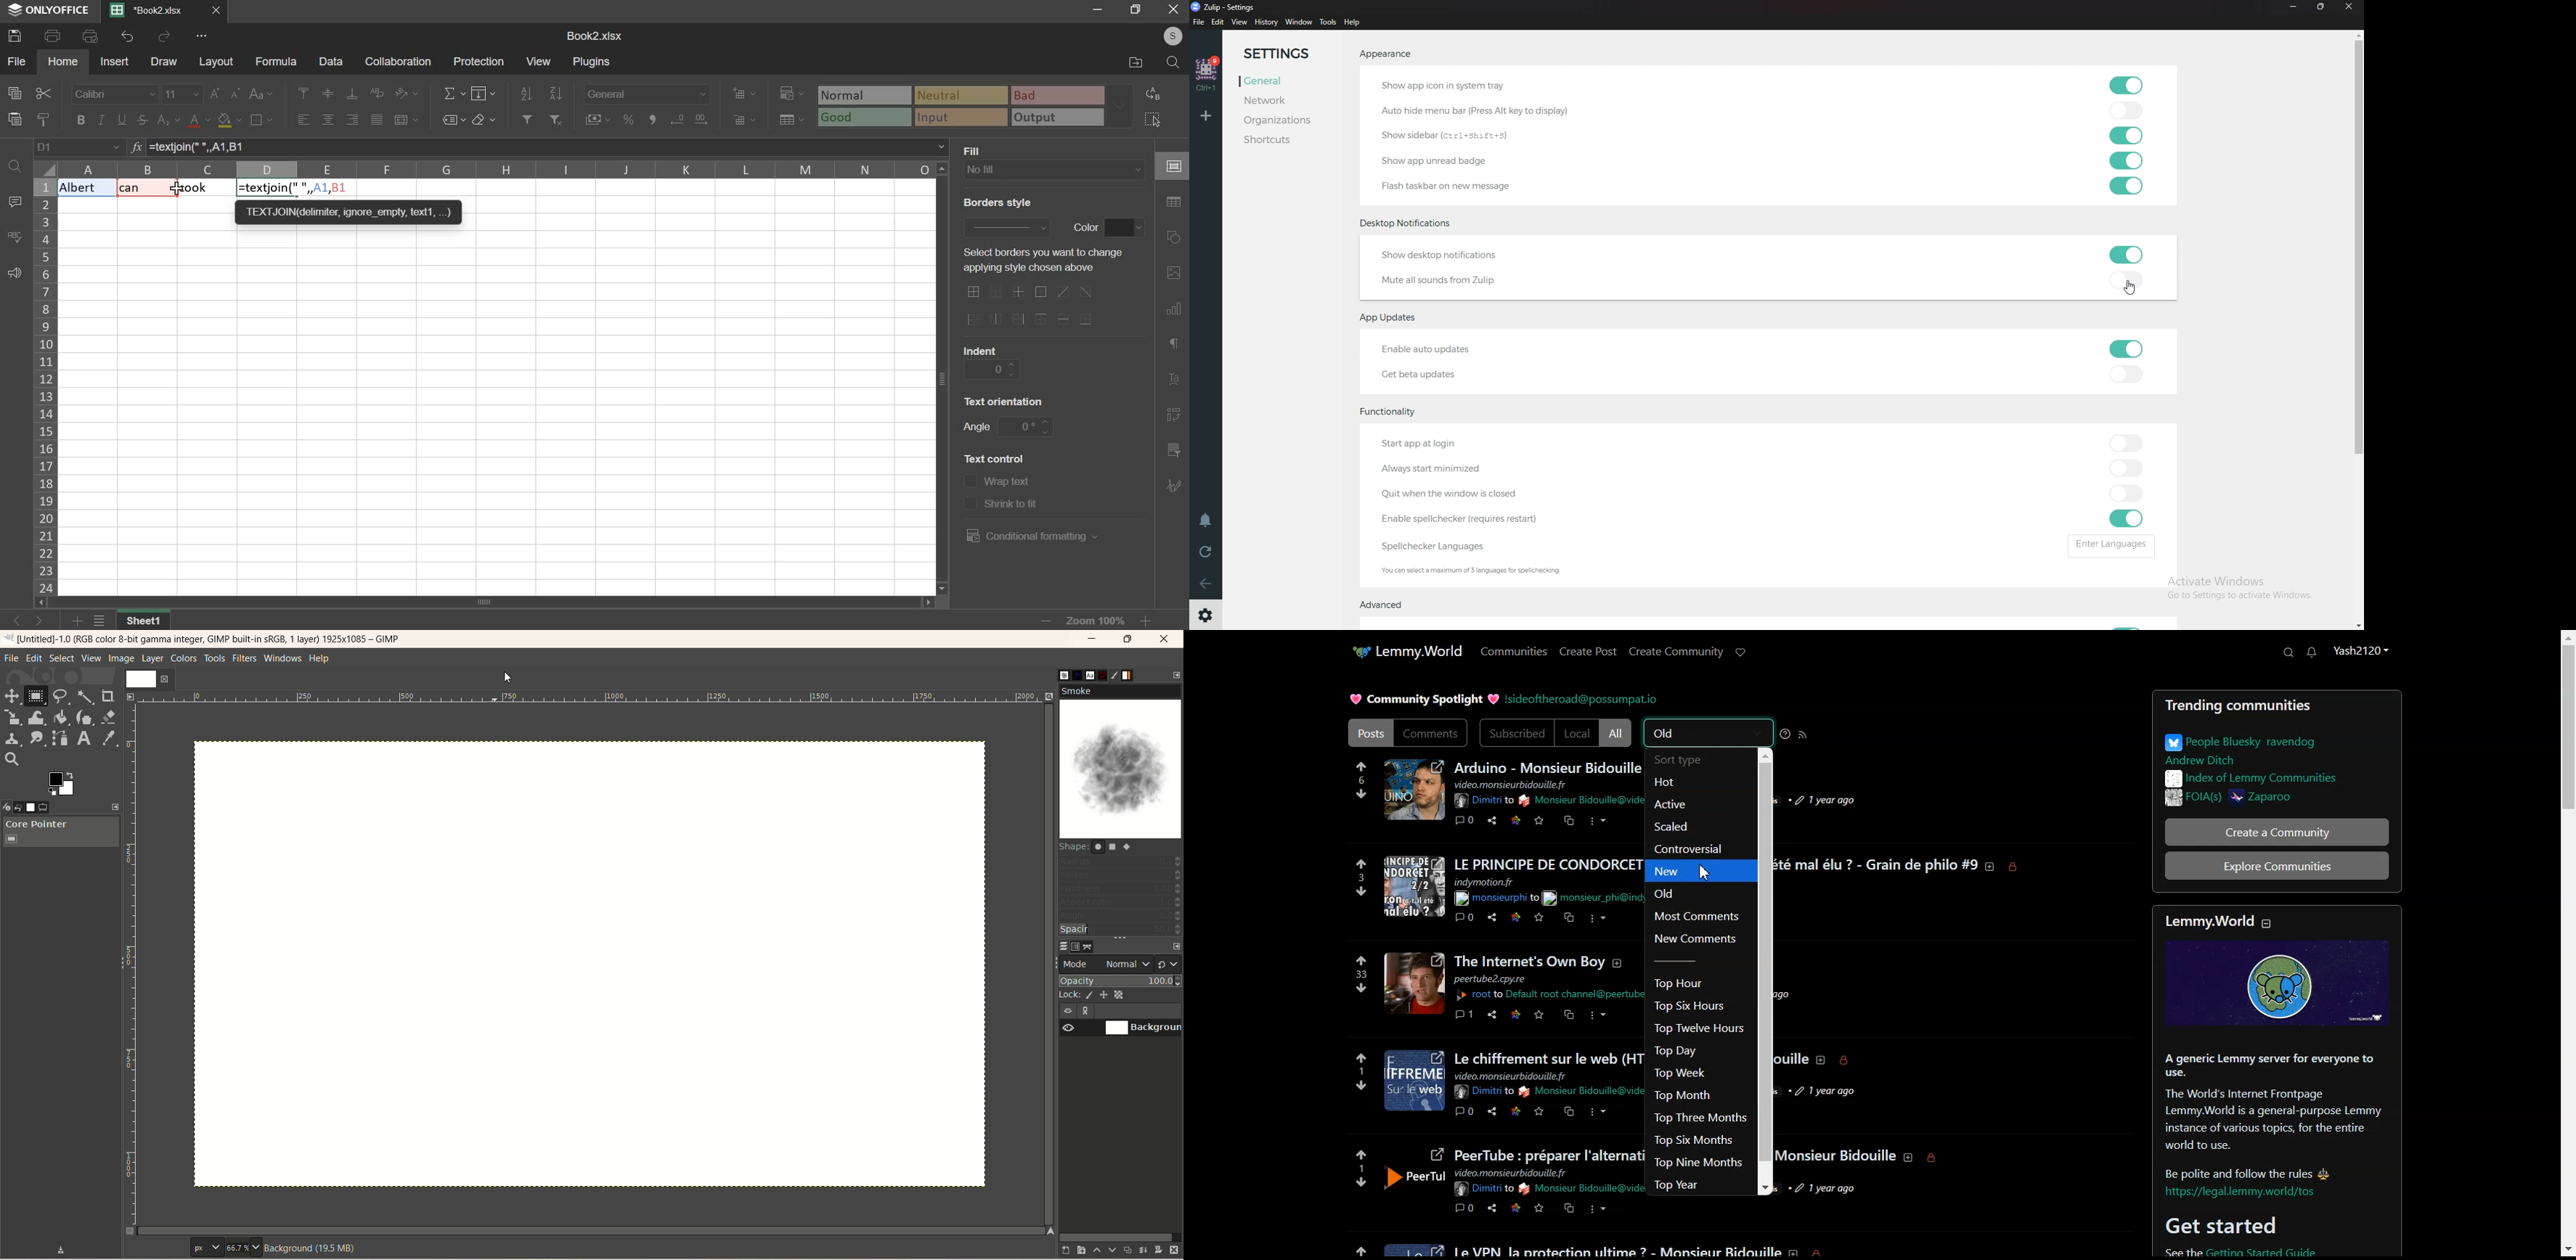 The width and height of the screenshot is (2576, 1260). I want to click on move tool, so click(12, 697).